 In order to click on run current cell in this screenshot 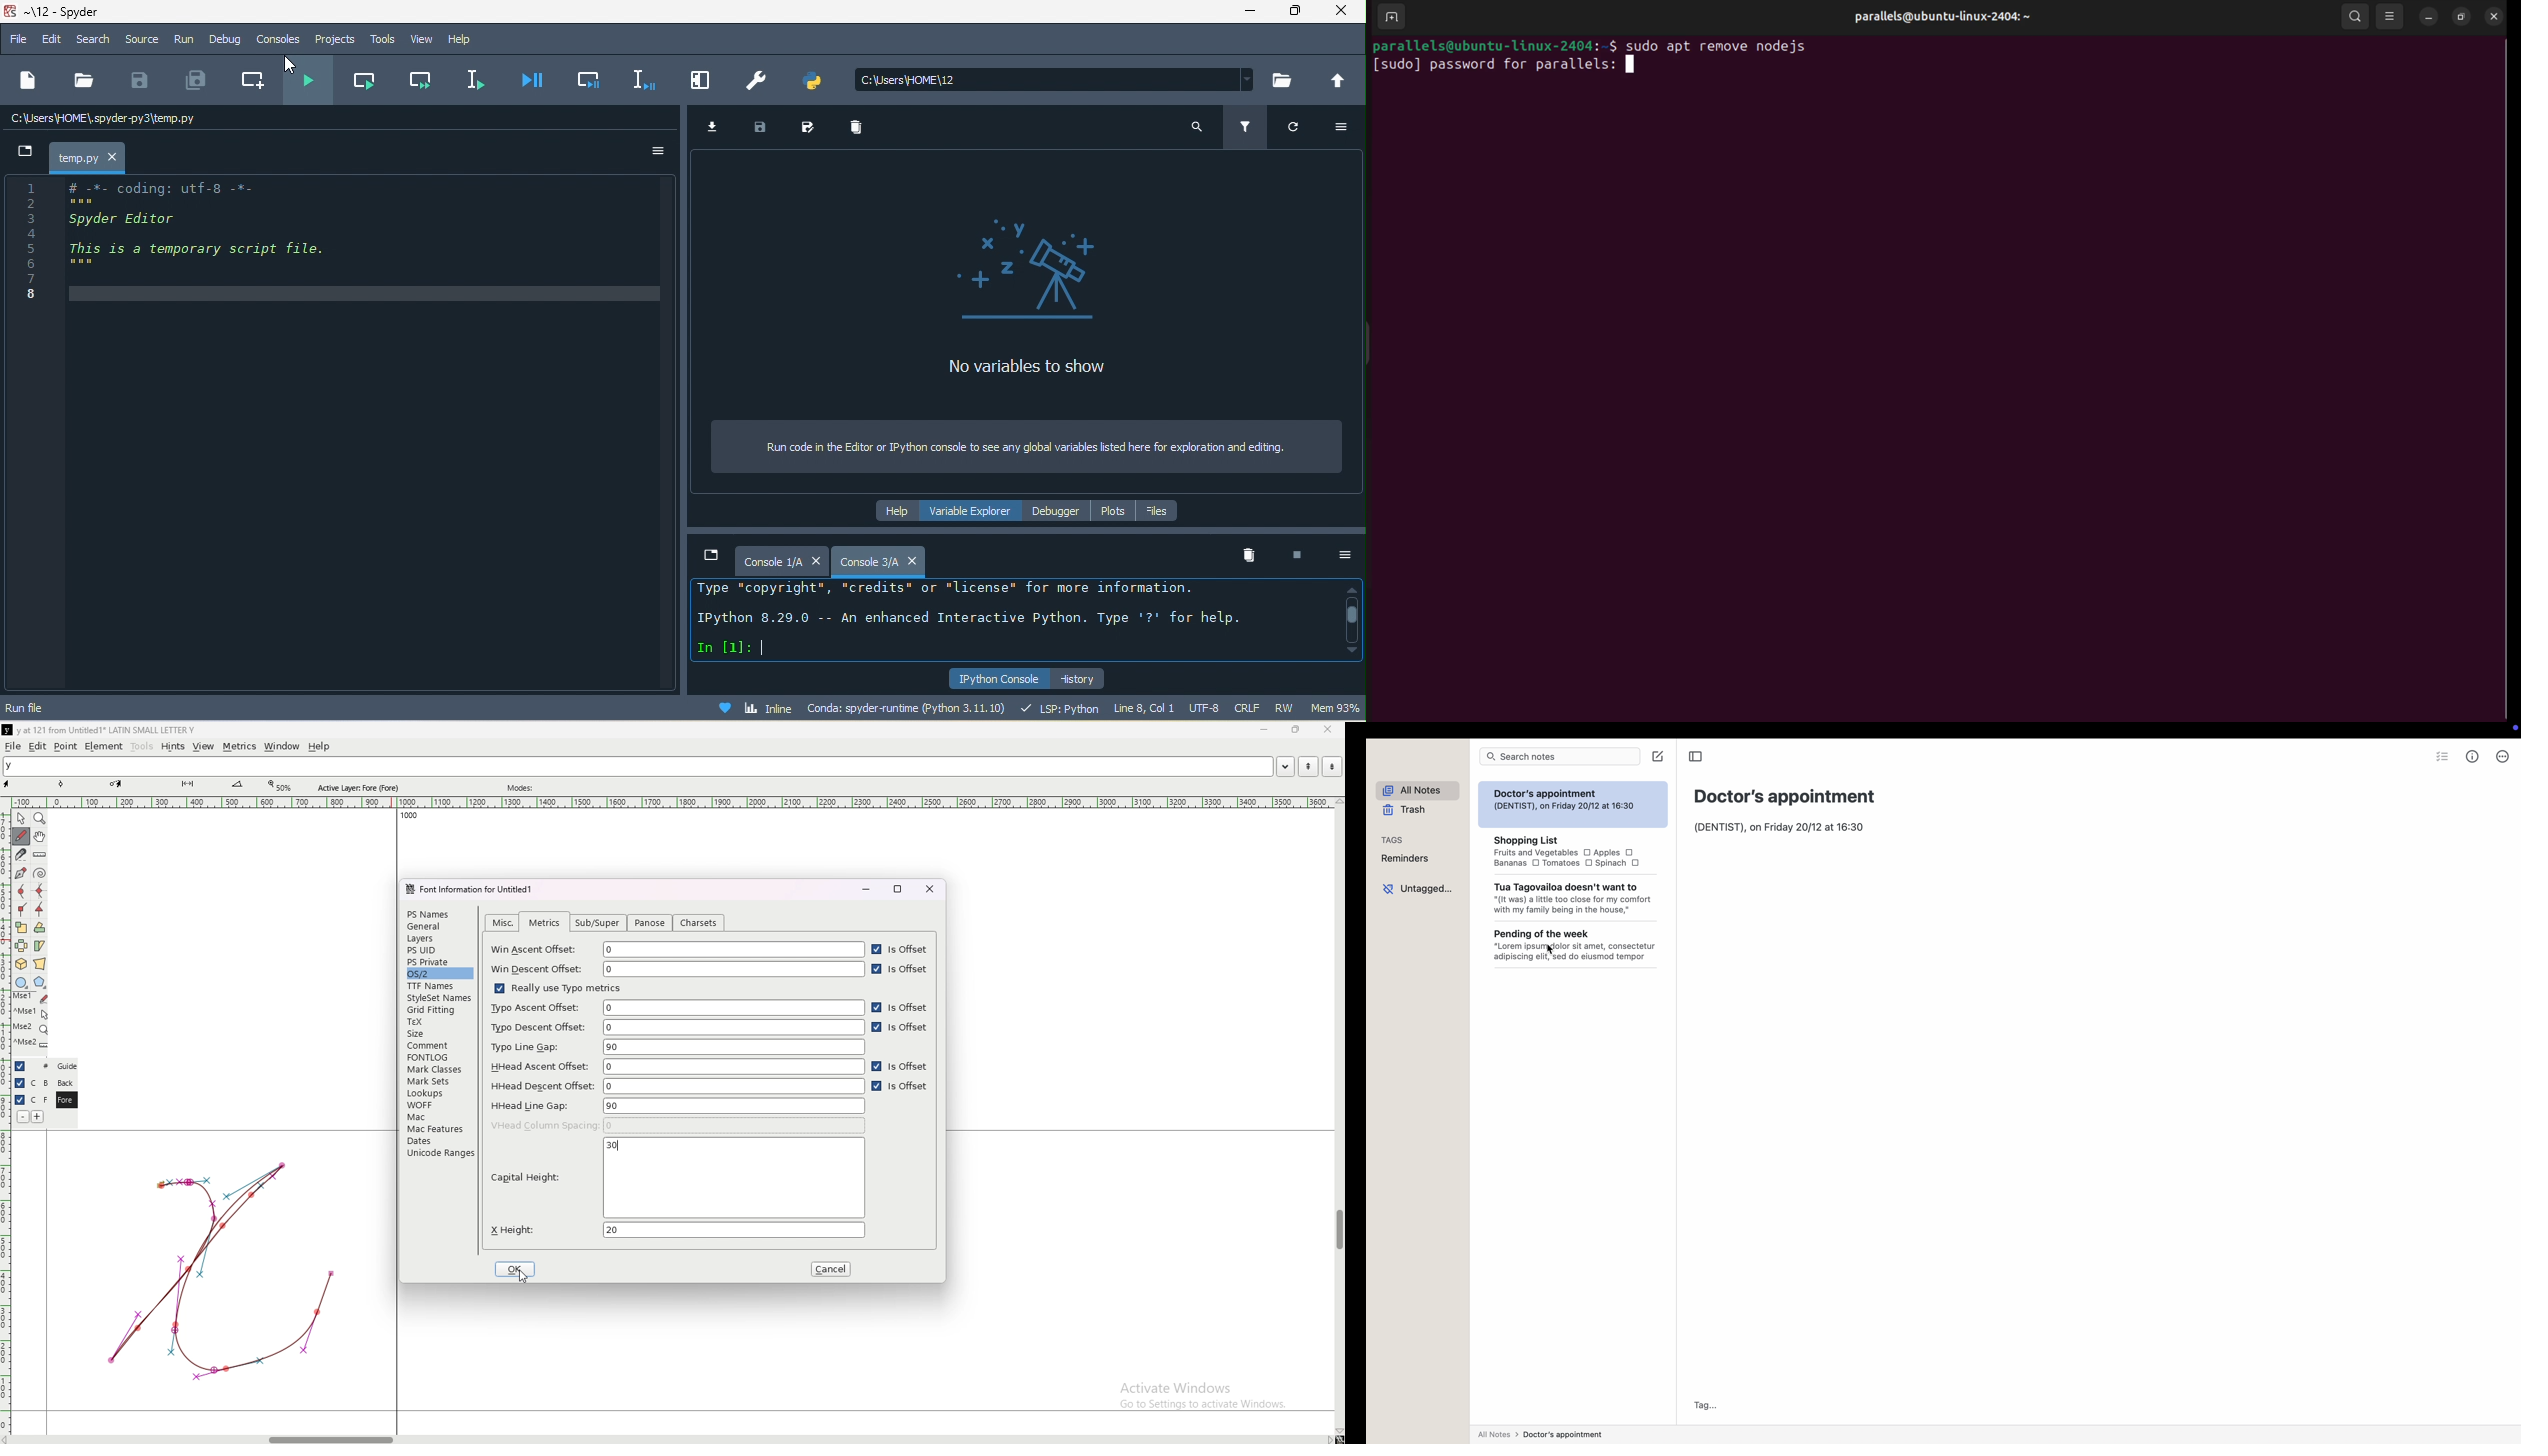, I will do `click(364, 83)`.